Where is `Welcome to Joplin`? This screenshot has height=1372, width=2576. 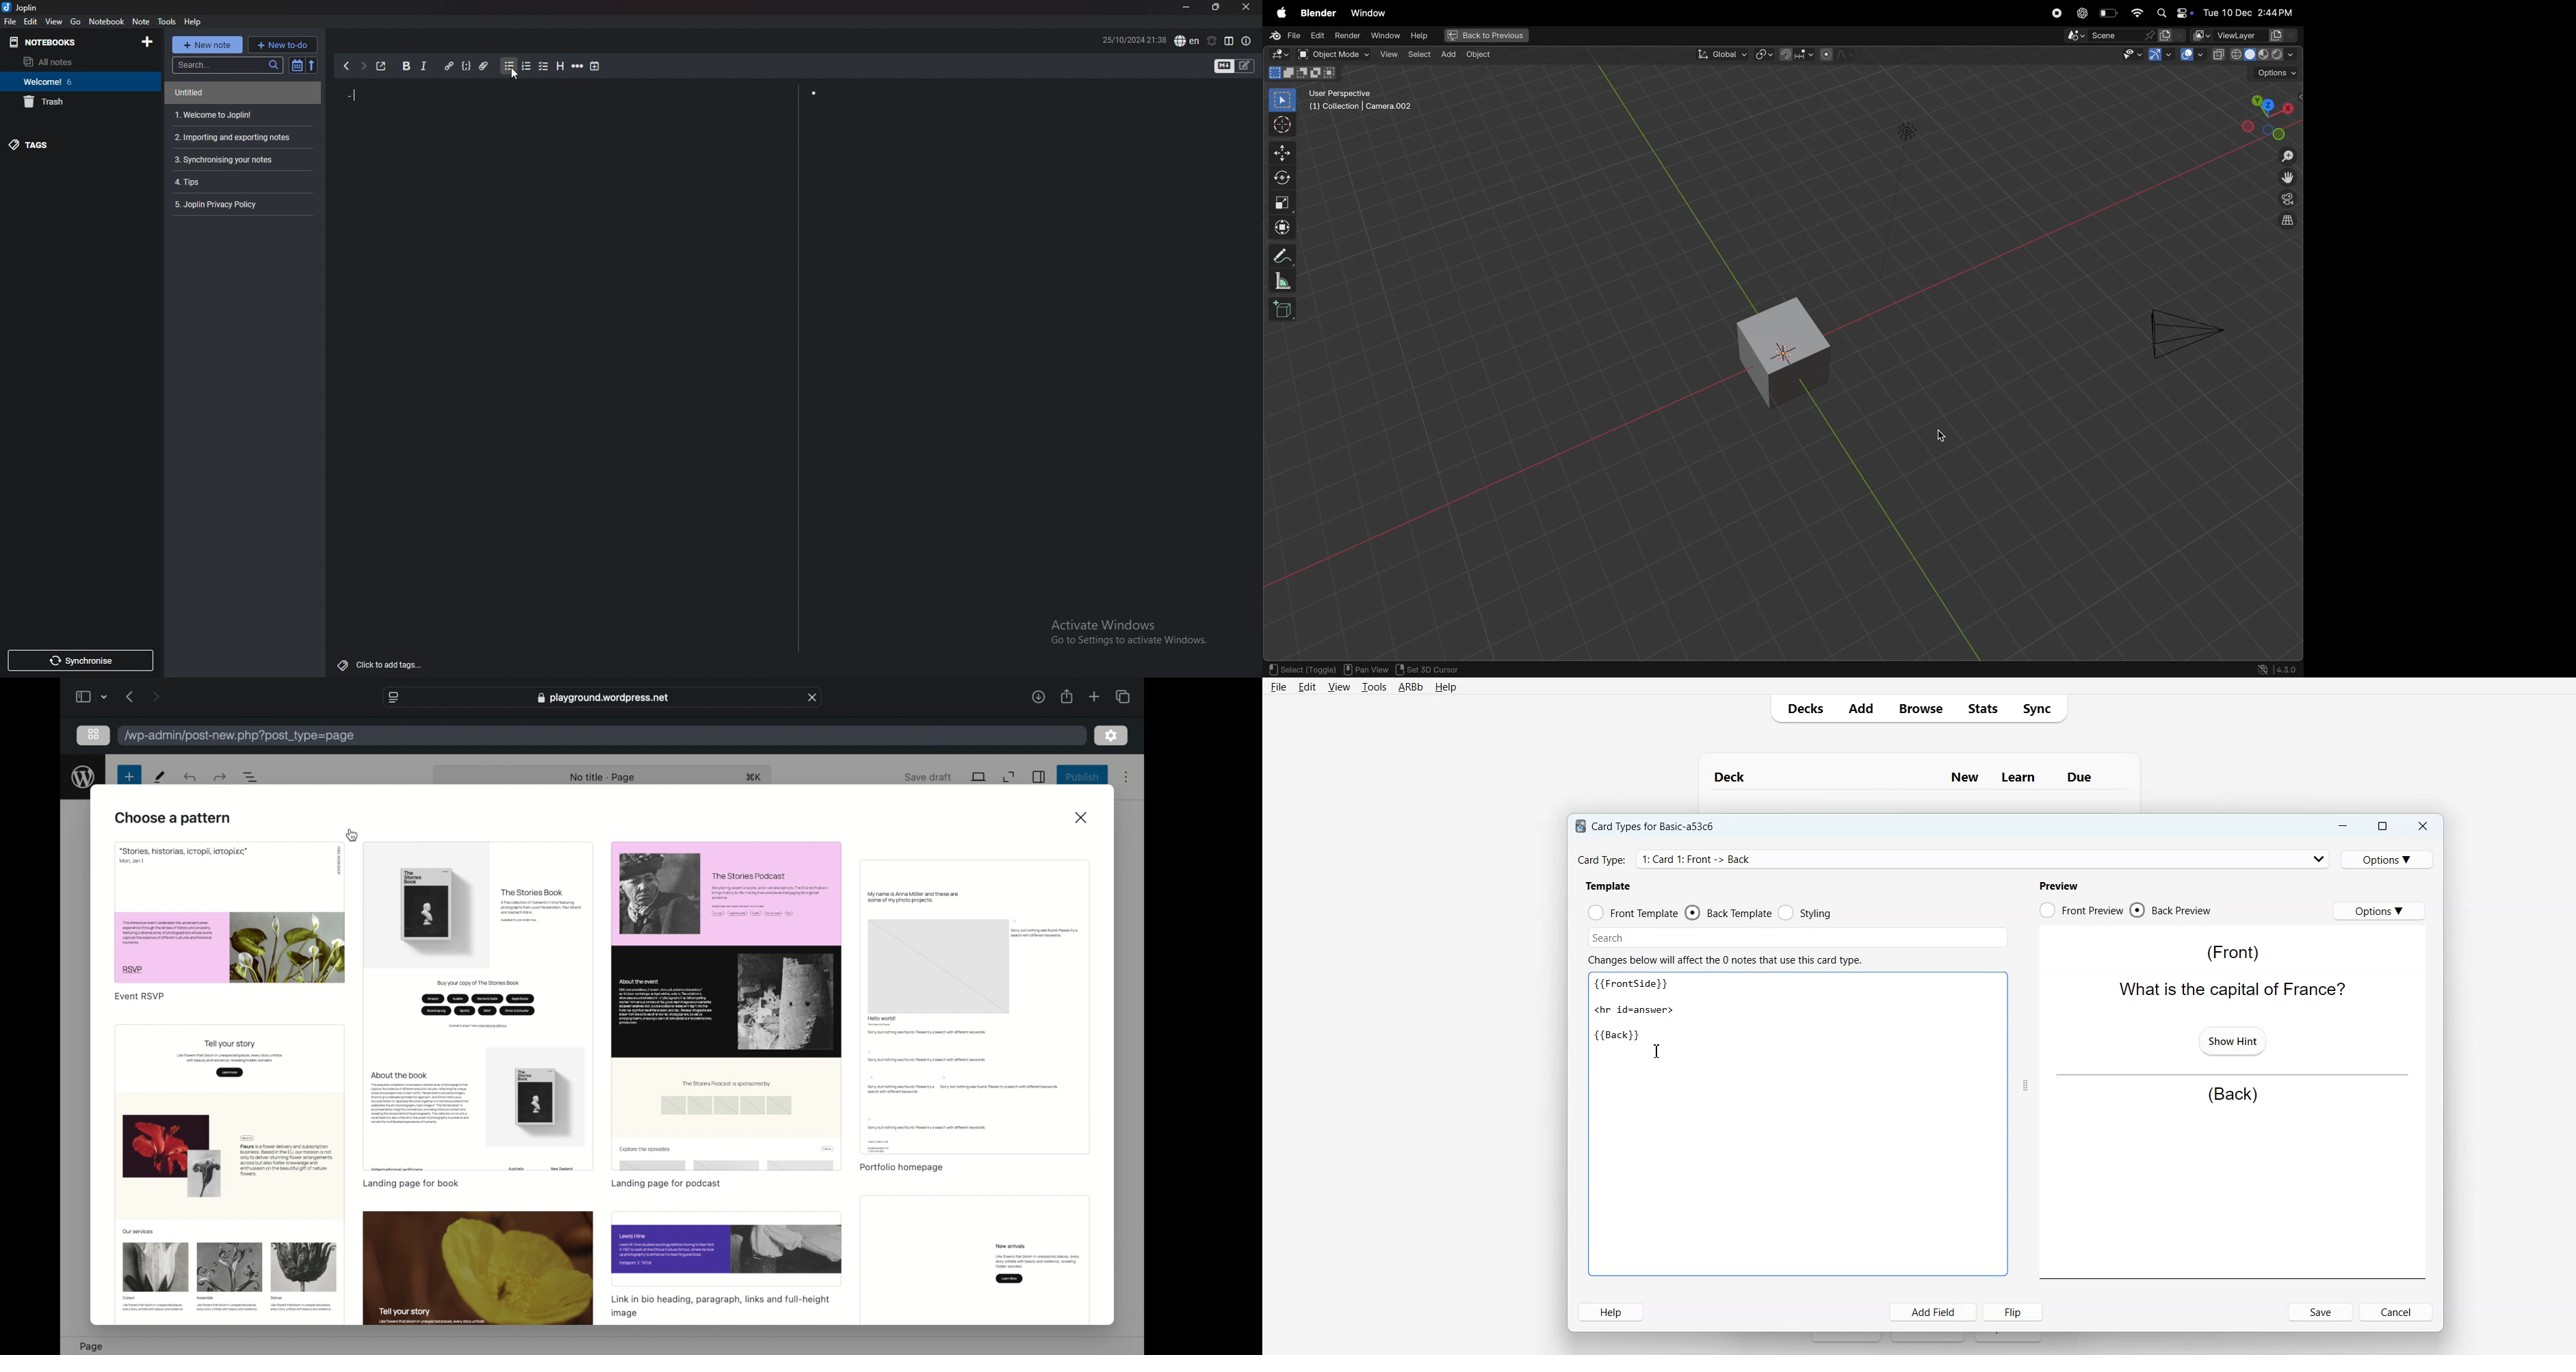 Welcome to Joplin is located at coordinates (214, 113).